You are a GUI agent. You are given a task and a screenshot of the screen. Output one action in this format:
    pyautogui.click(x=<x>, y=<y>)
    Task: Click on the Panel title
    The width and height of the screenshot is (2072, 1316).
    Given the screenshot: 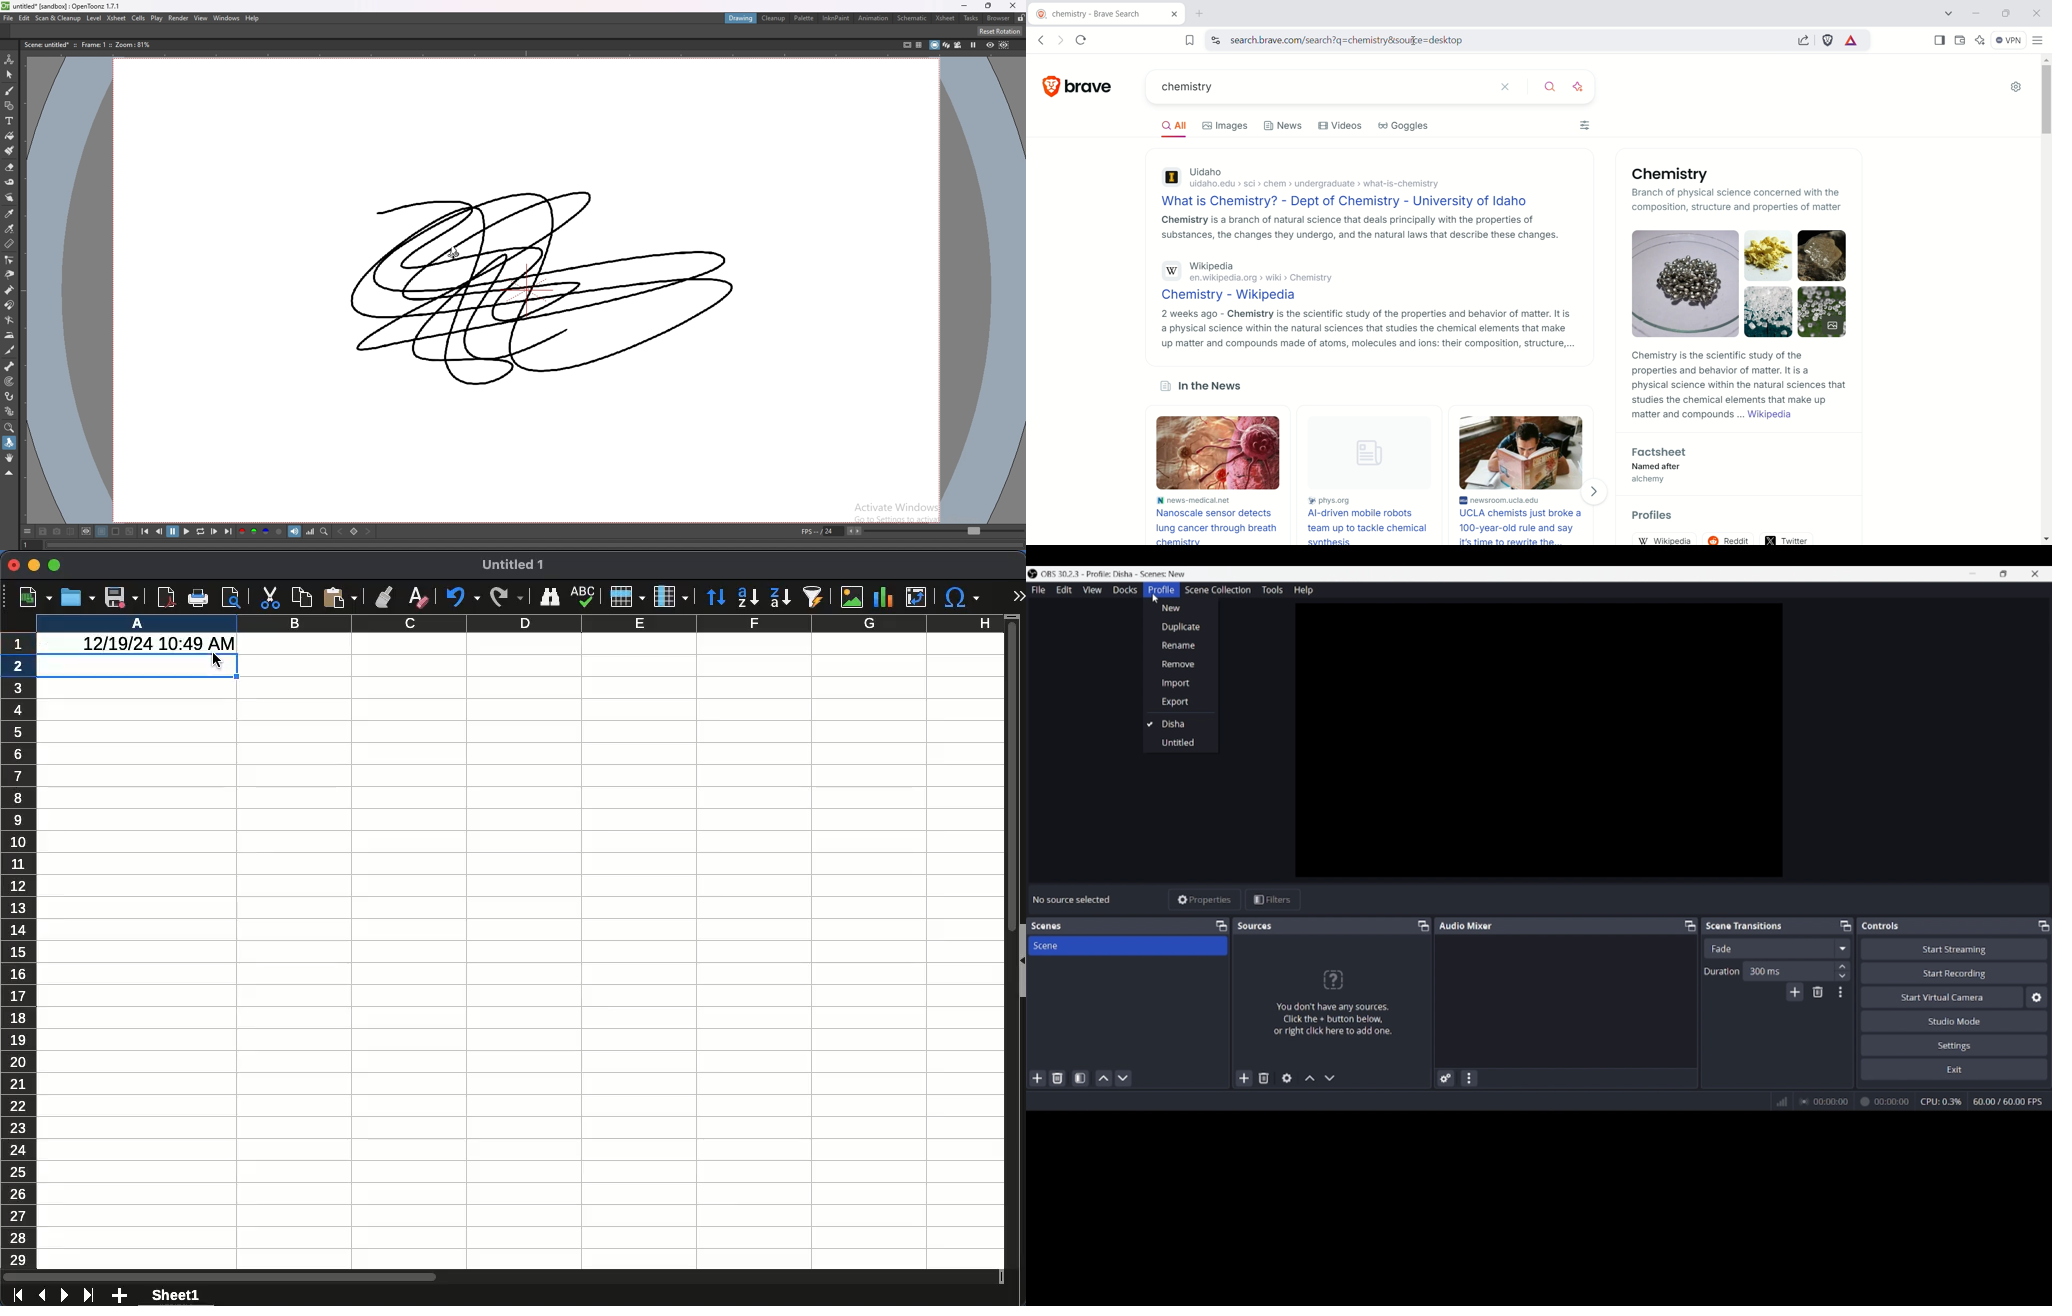 What is the action you would take?
    pyautogui.click(x=1046, y=926)
    